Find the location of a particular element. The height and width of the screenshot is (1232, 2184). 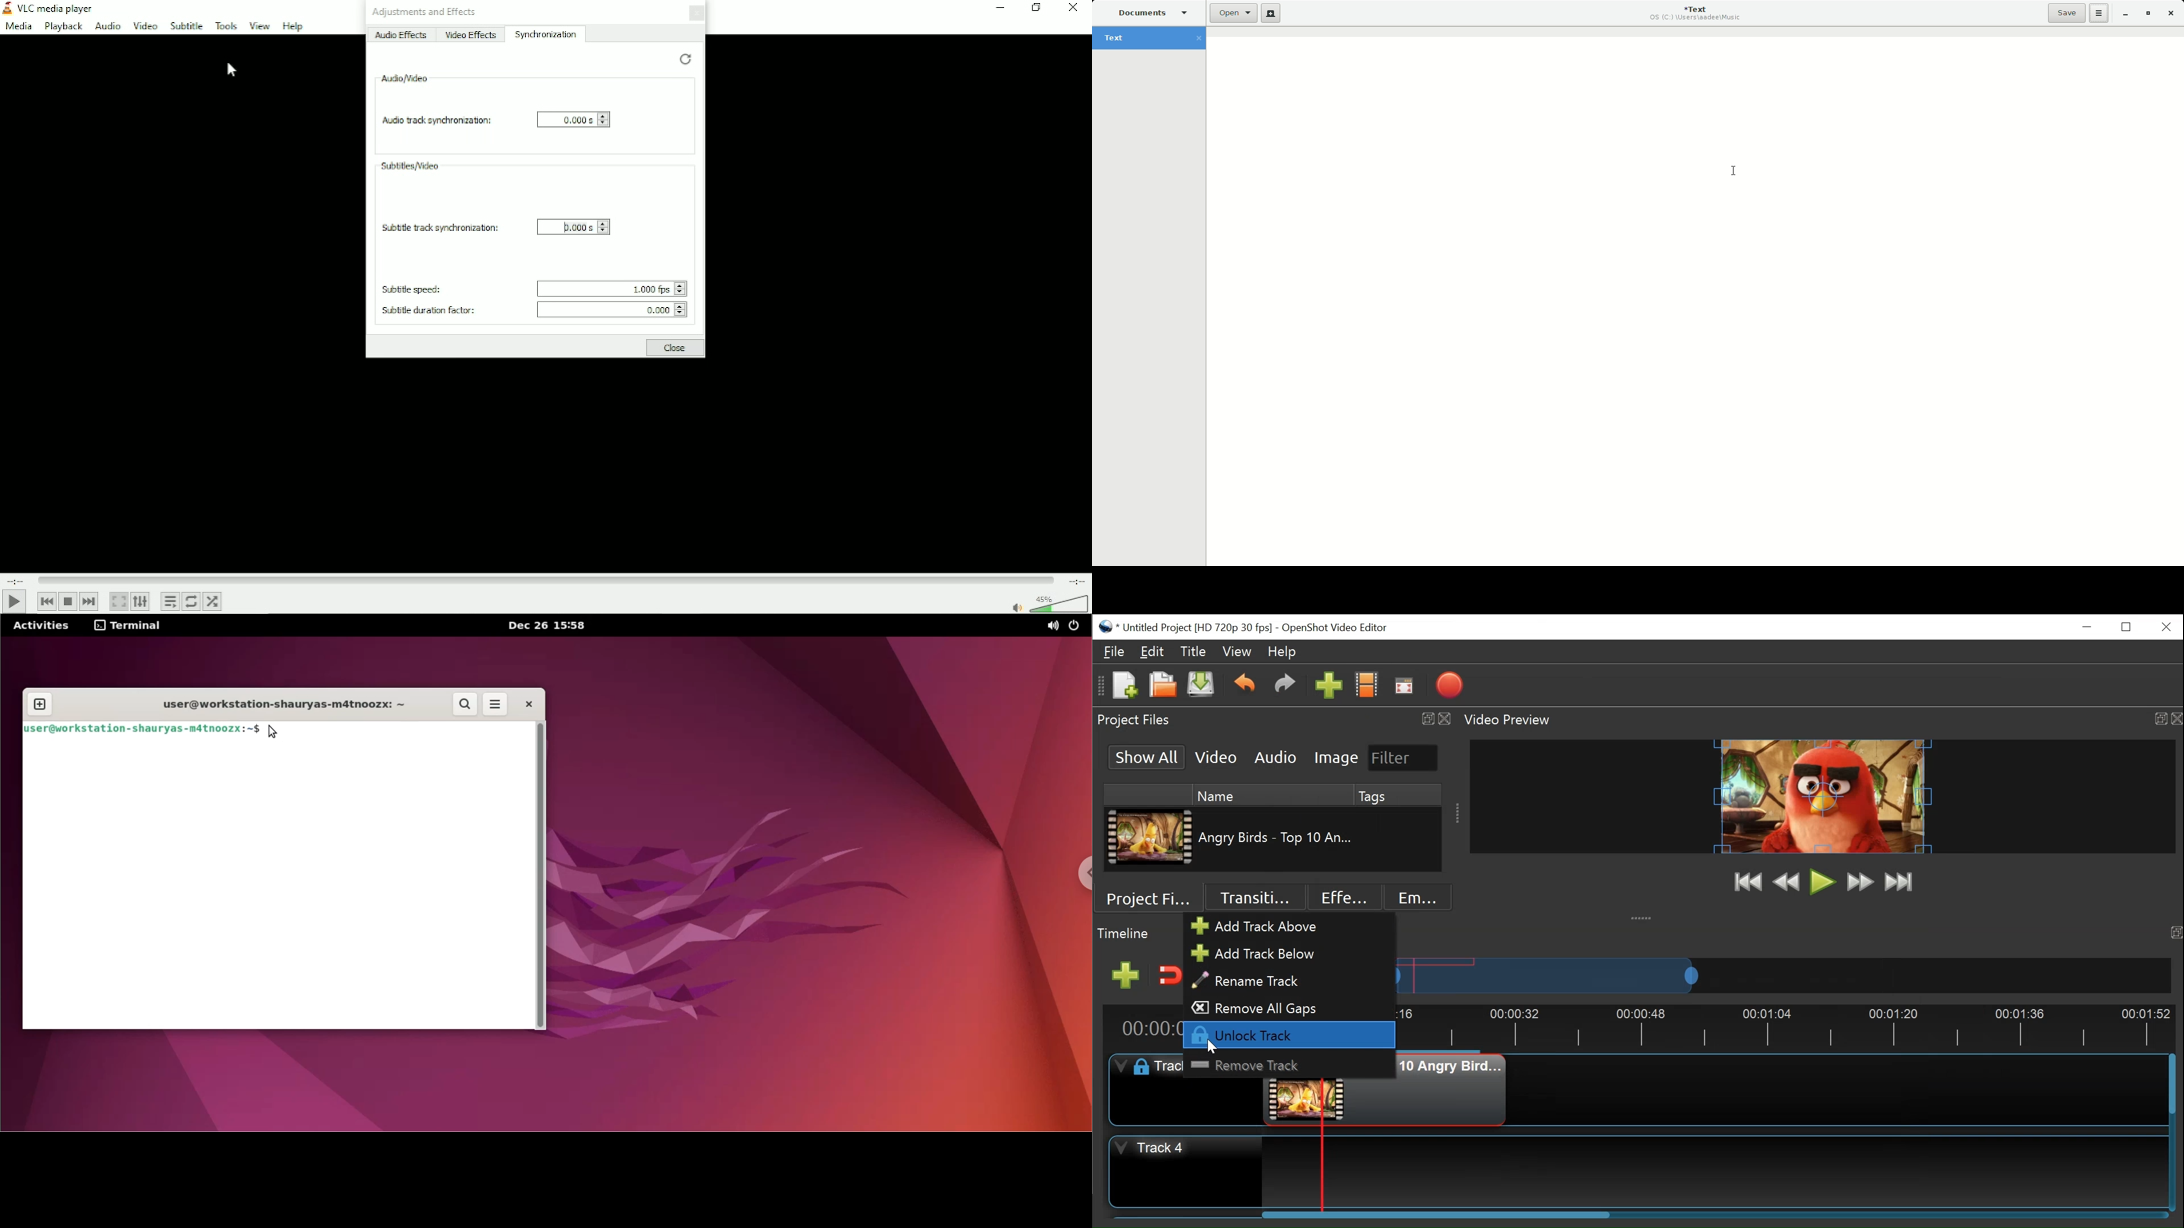

Toggle playlist is located at coordinates (169, 601).